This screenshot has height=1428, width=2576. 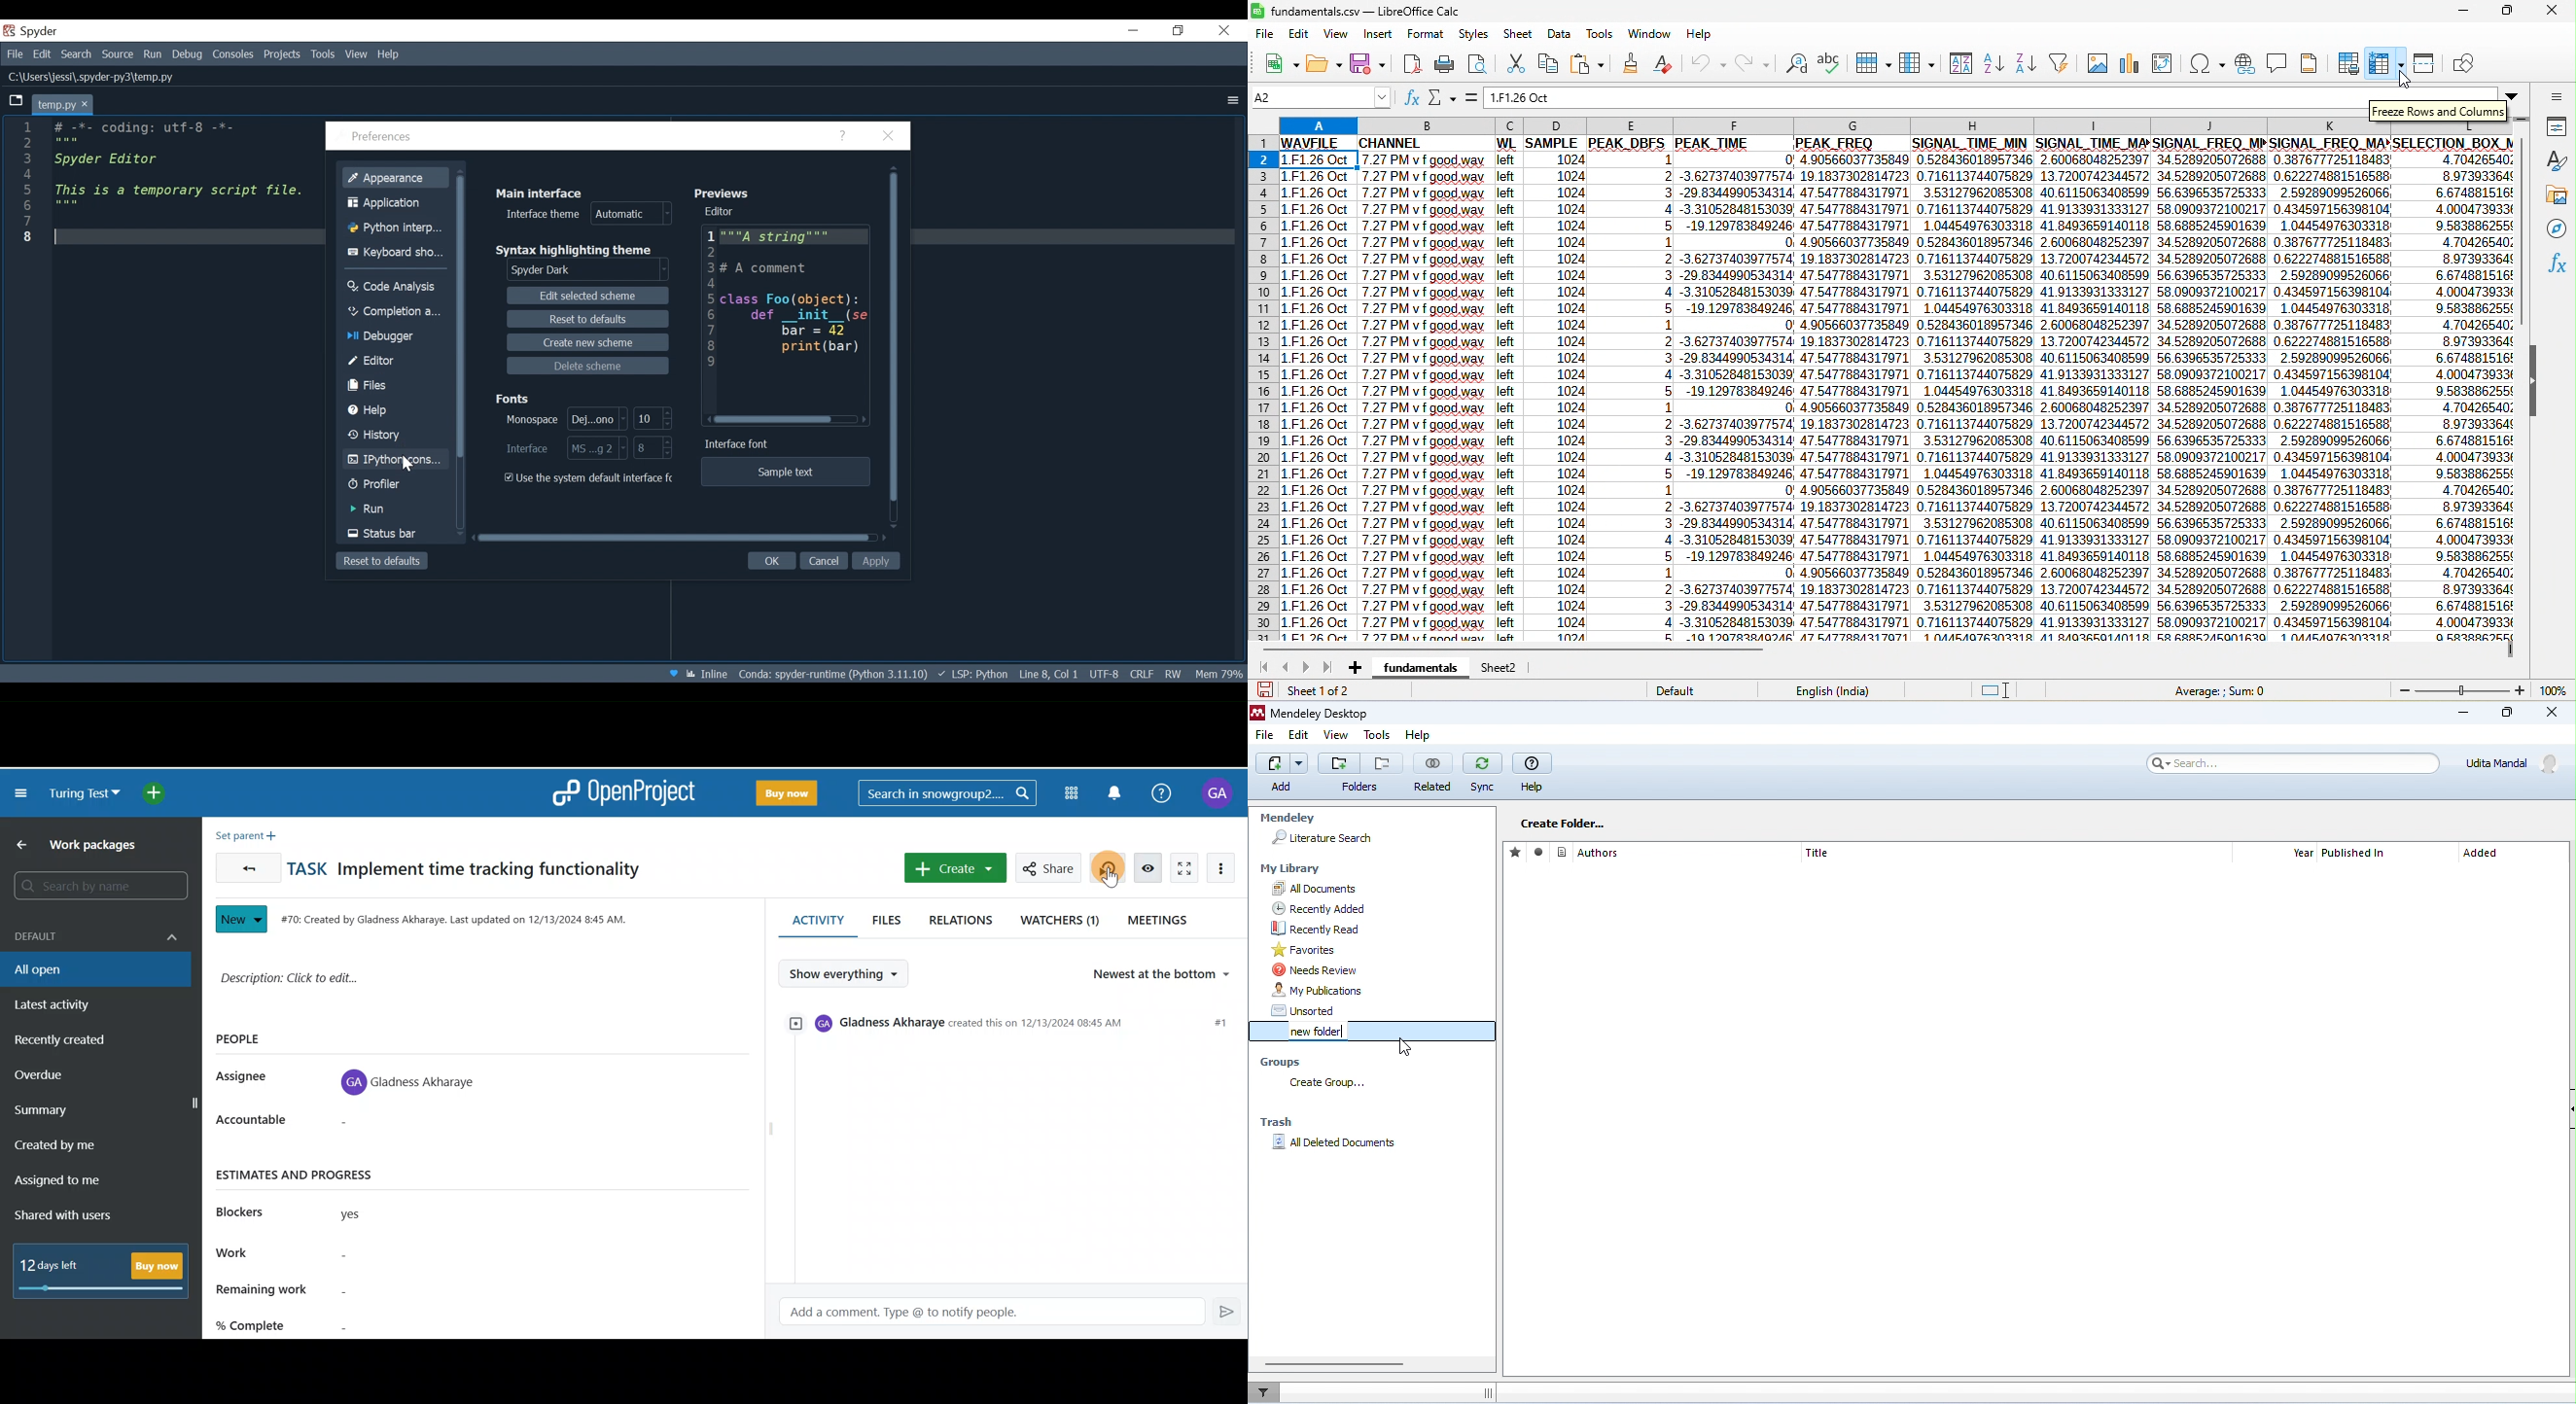 What do you see at coordinates (395, 252) in the screenshot?
I see `Keyboard Shortcut` at bounding box center [395, 252].